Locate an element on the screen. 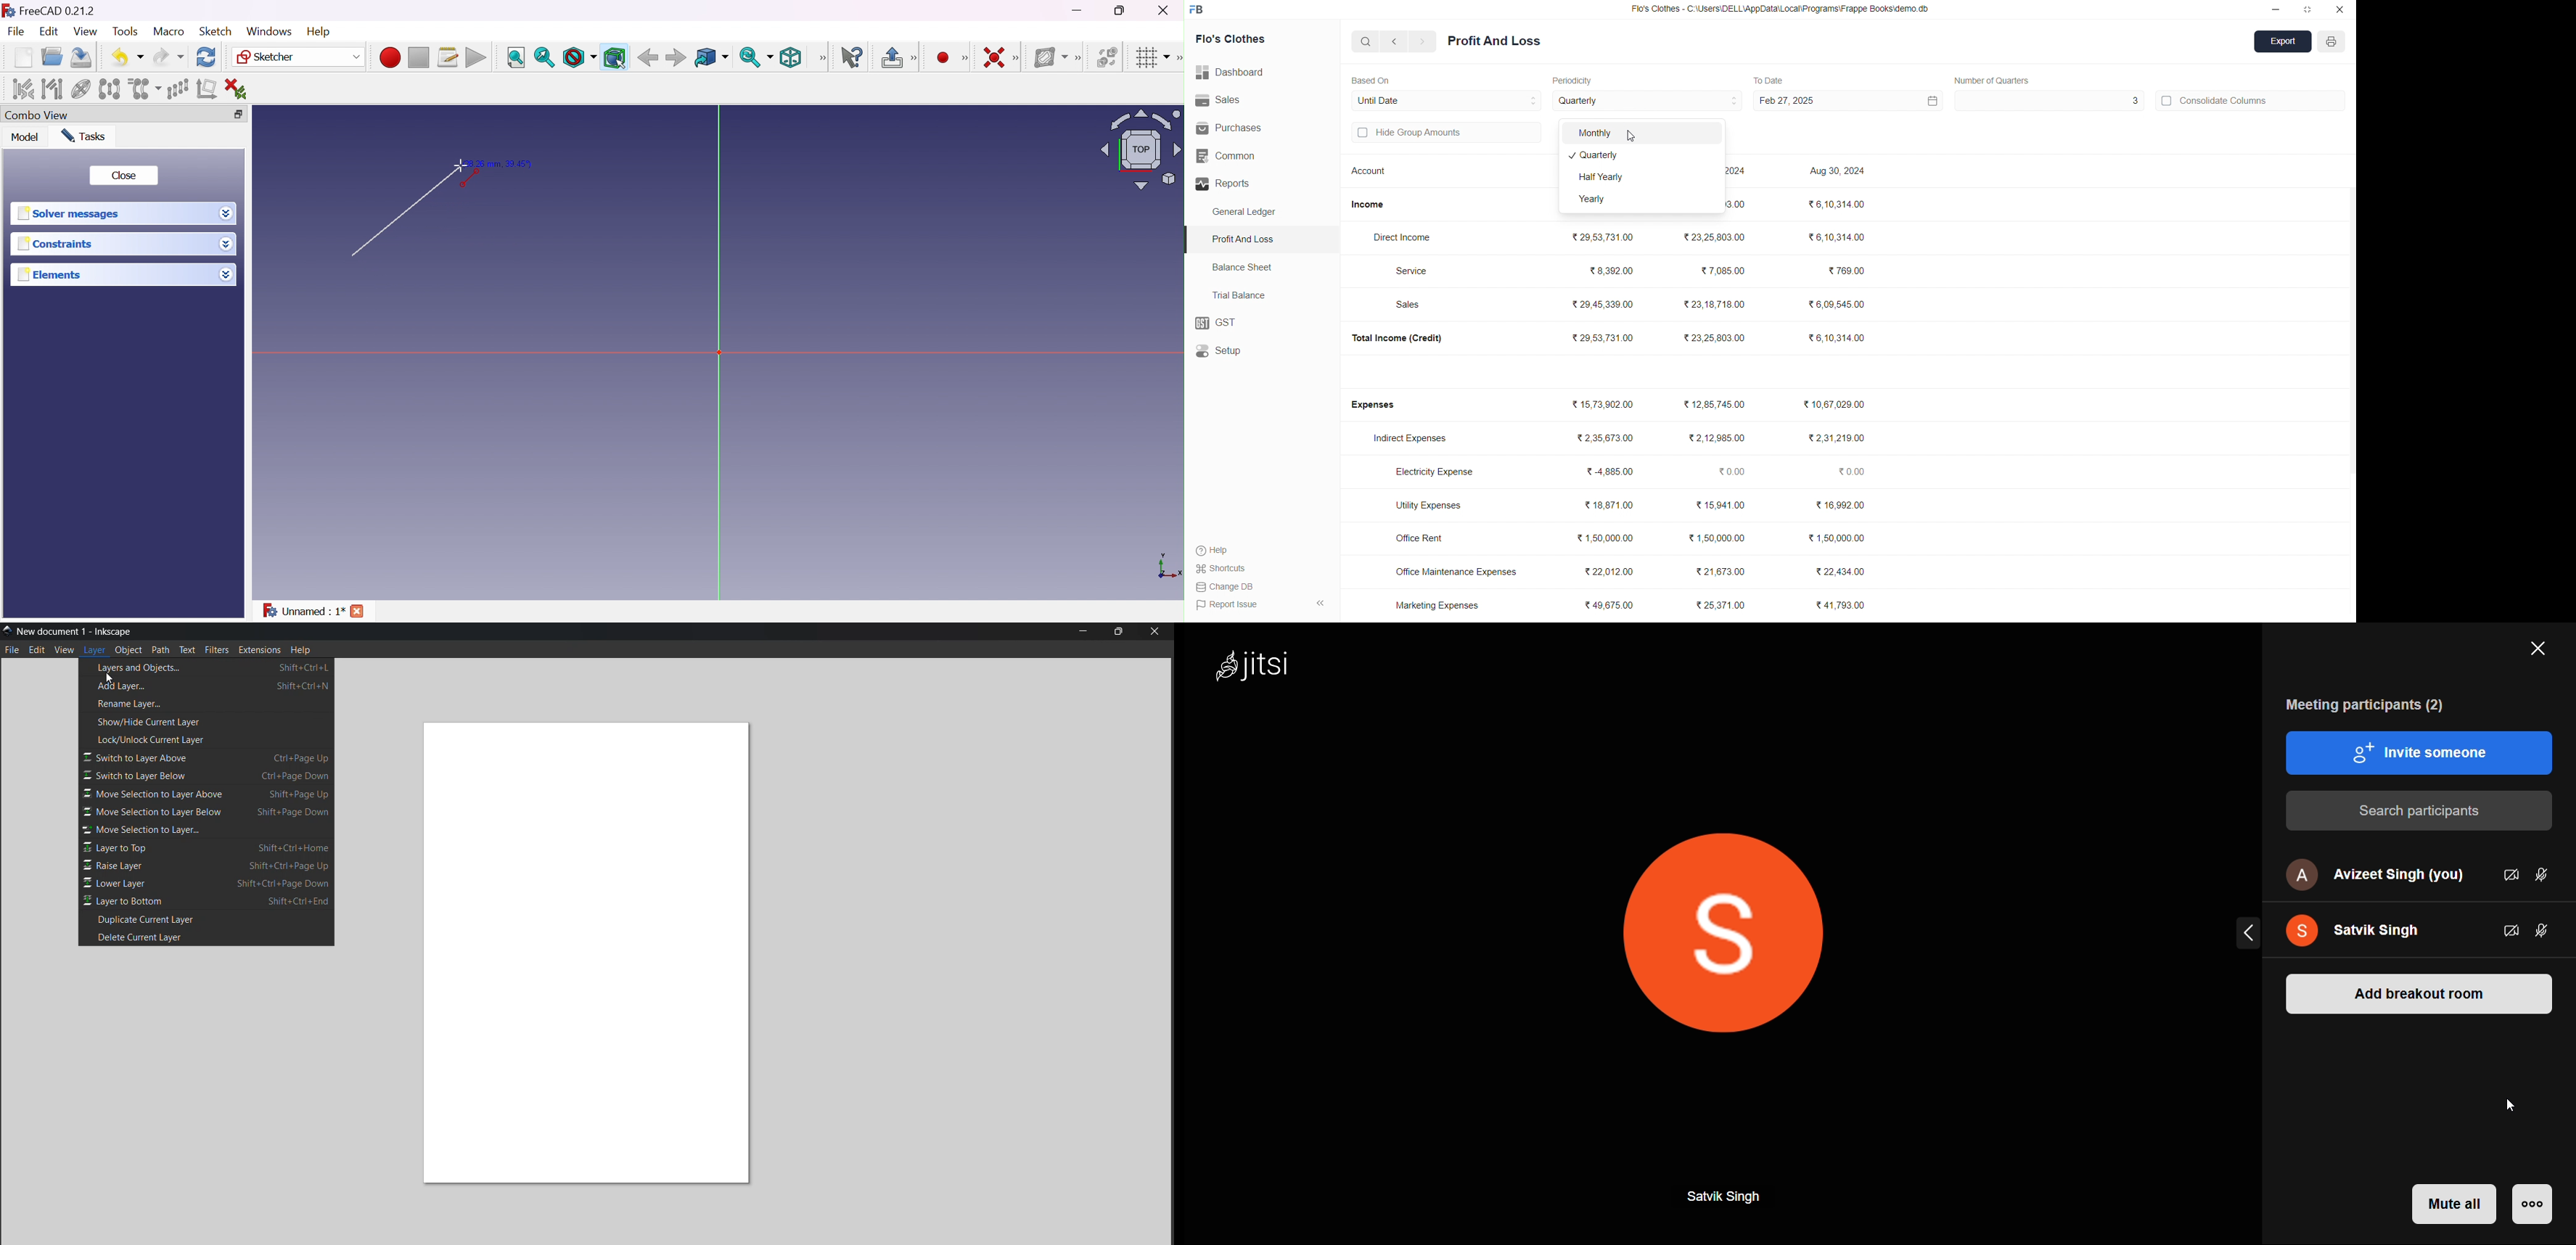  Office Maintenance Expenses is located at coordinates (1456, 571).